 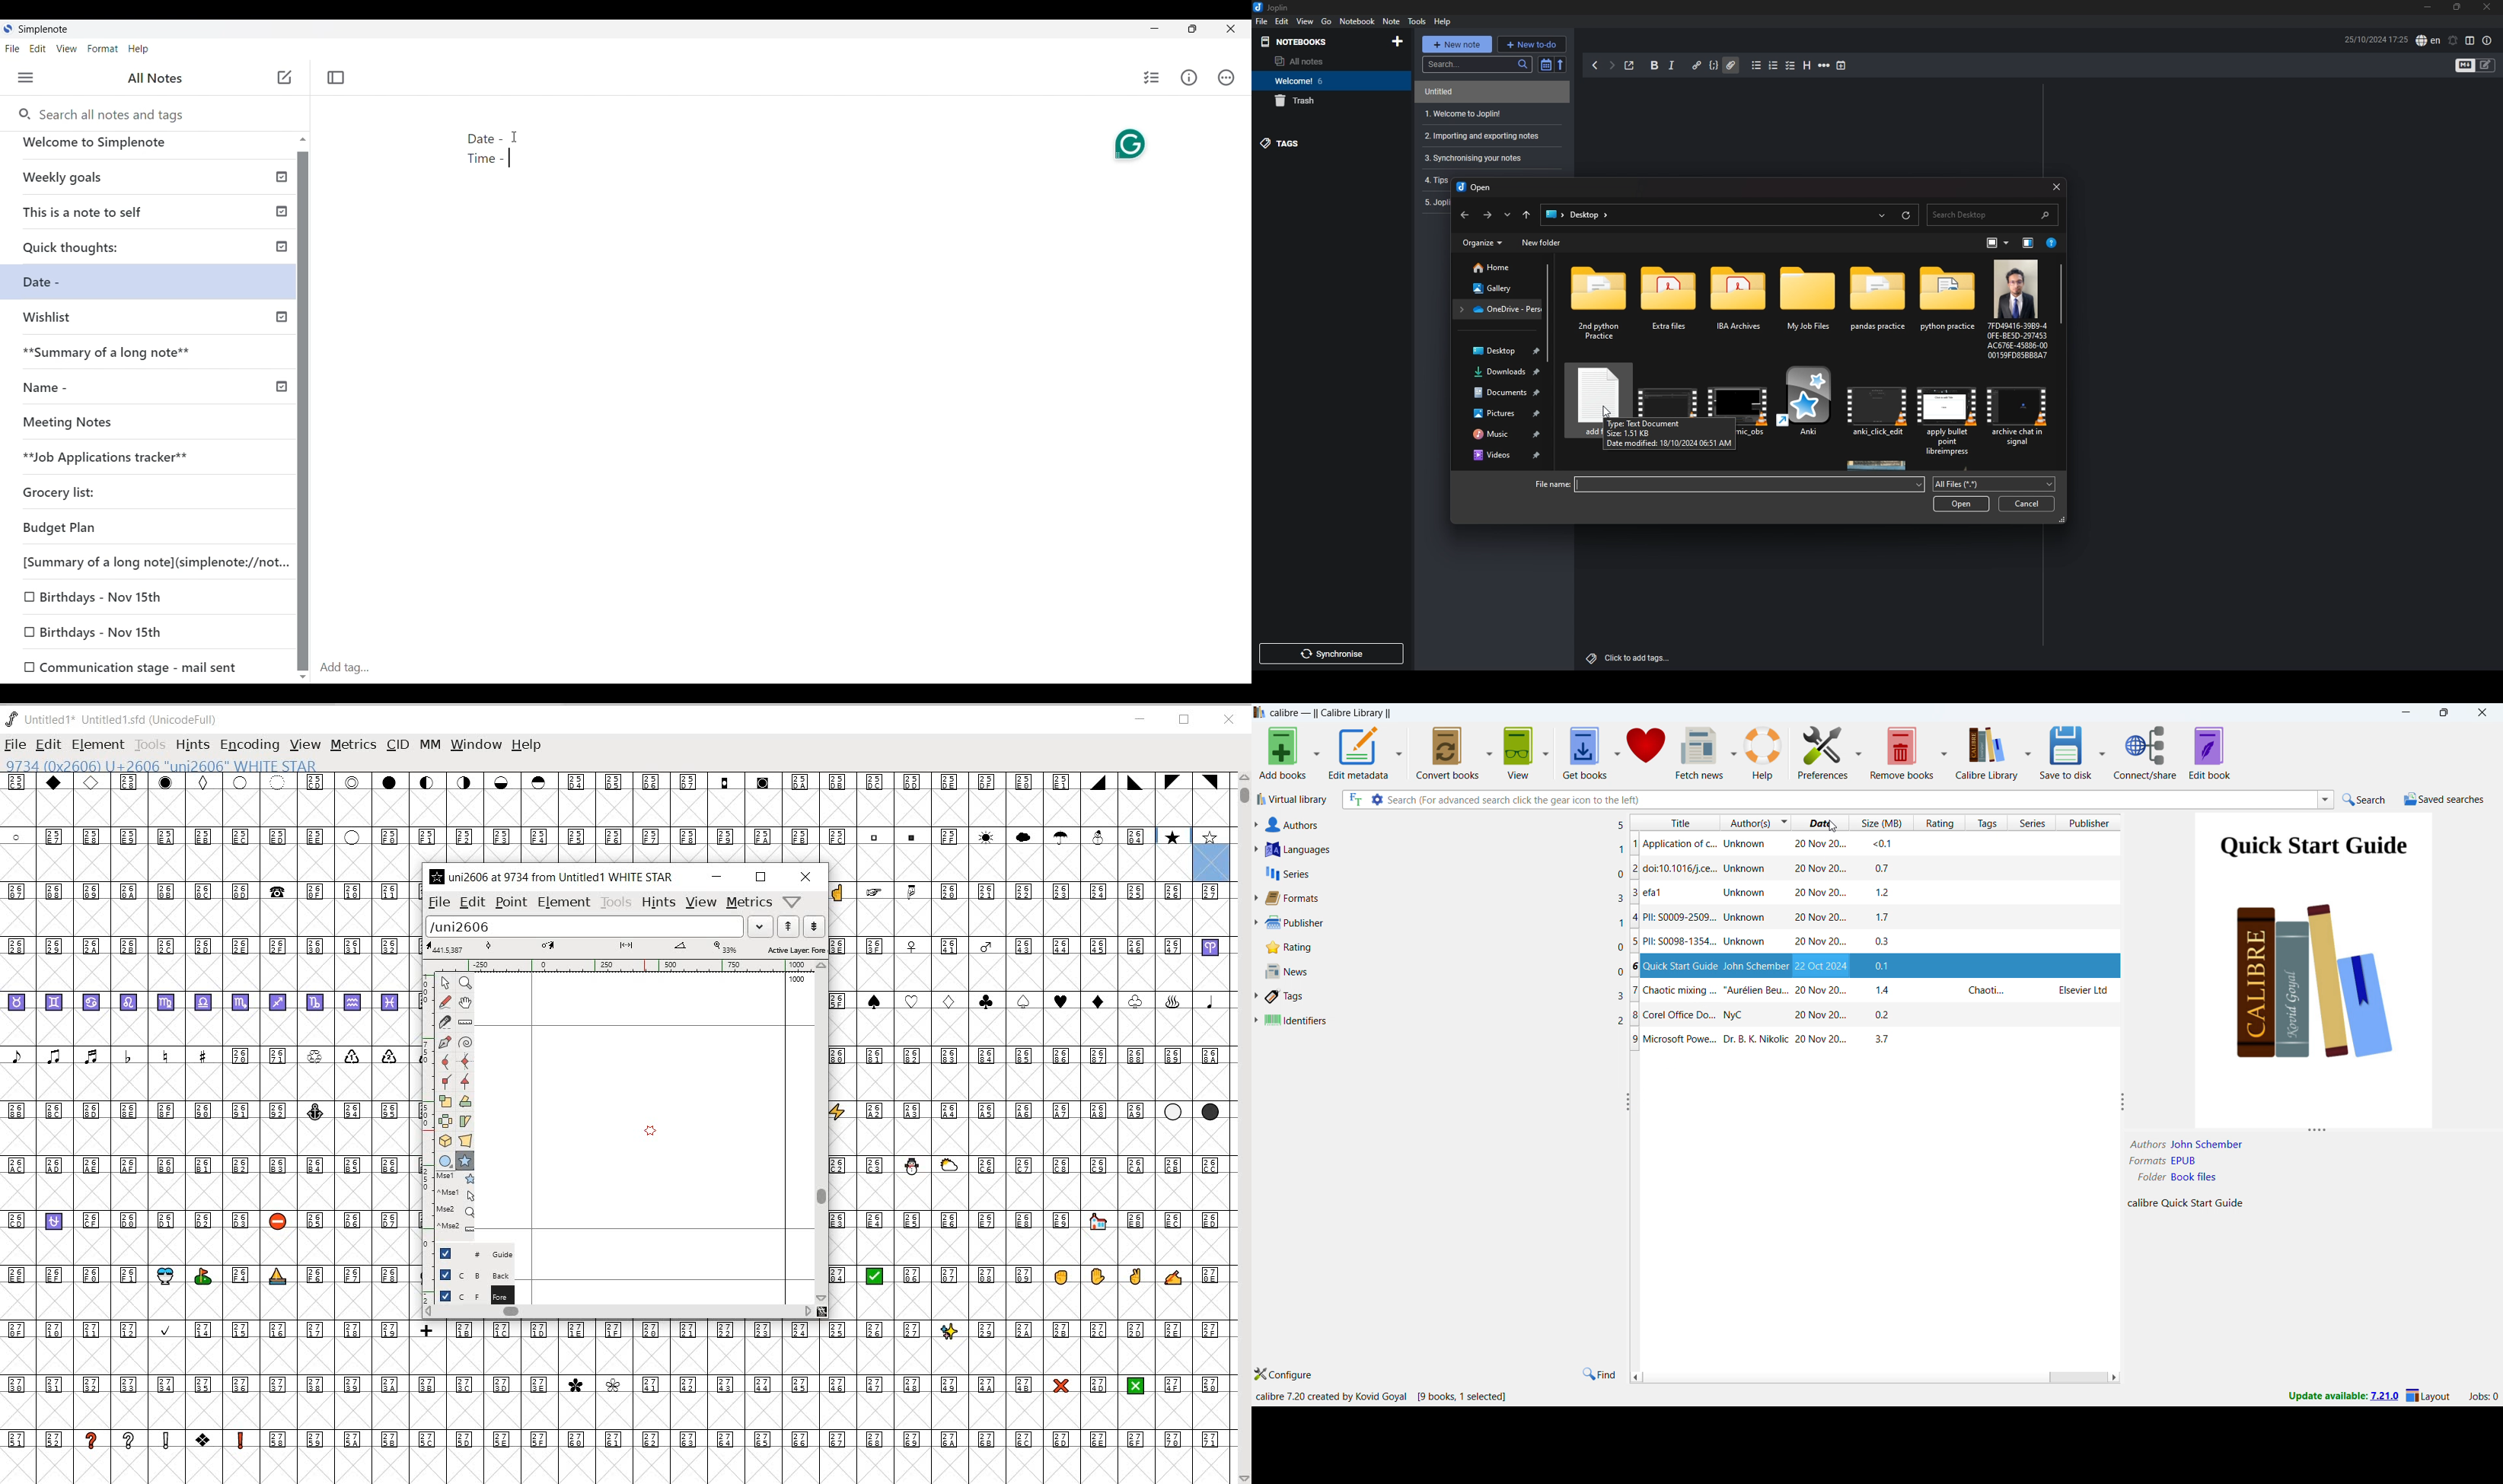 I want to click on 20 Nov 20.., so click(x=1821, y=843).